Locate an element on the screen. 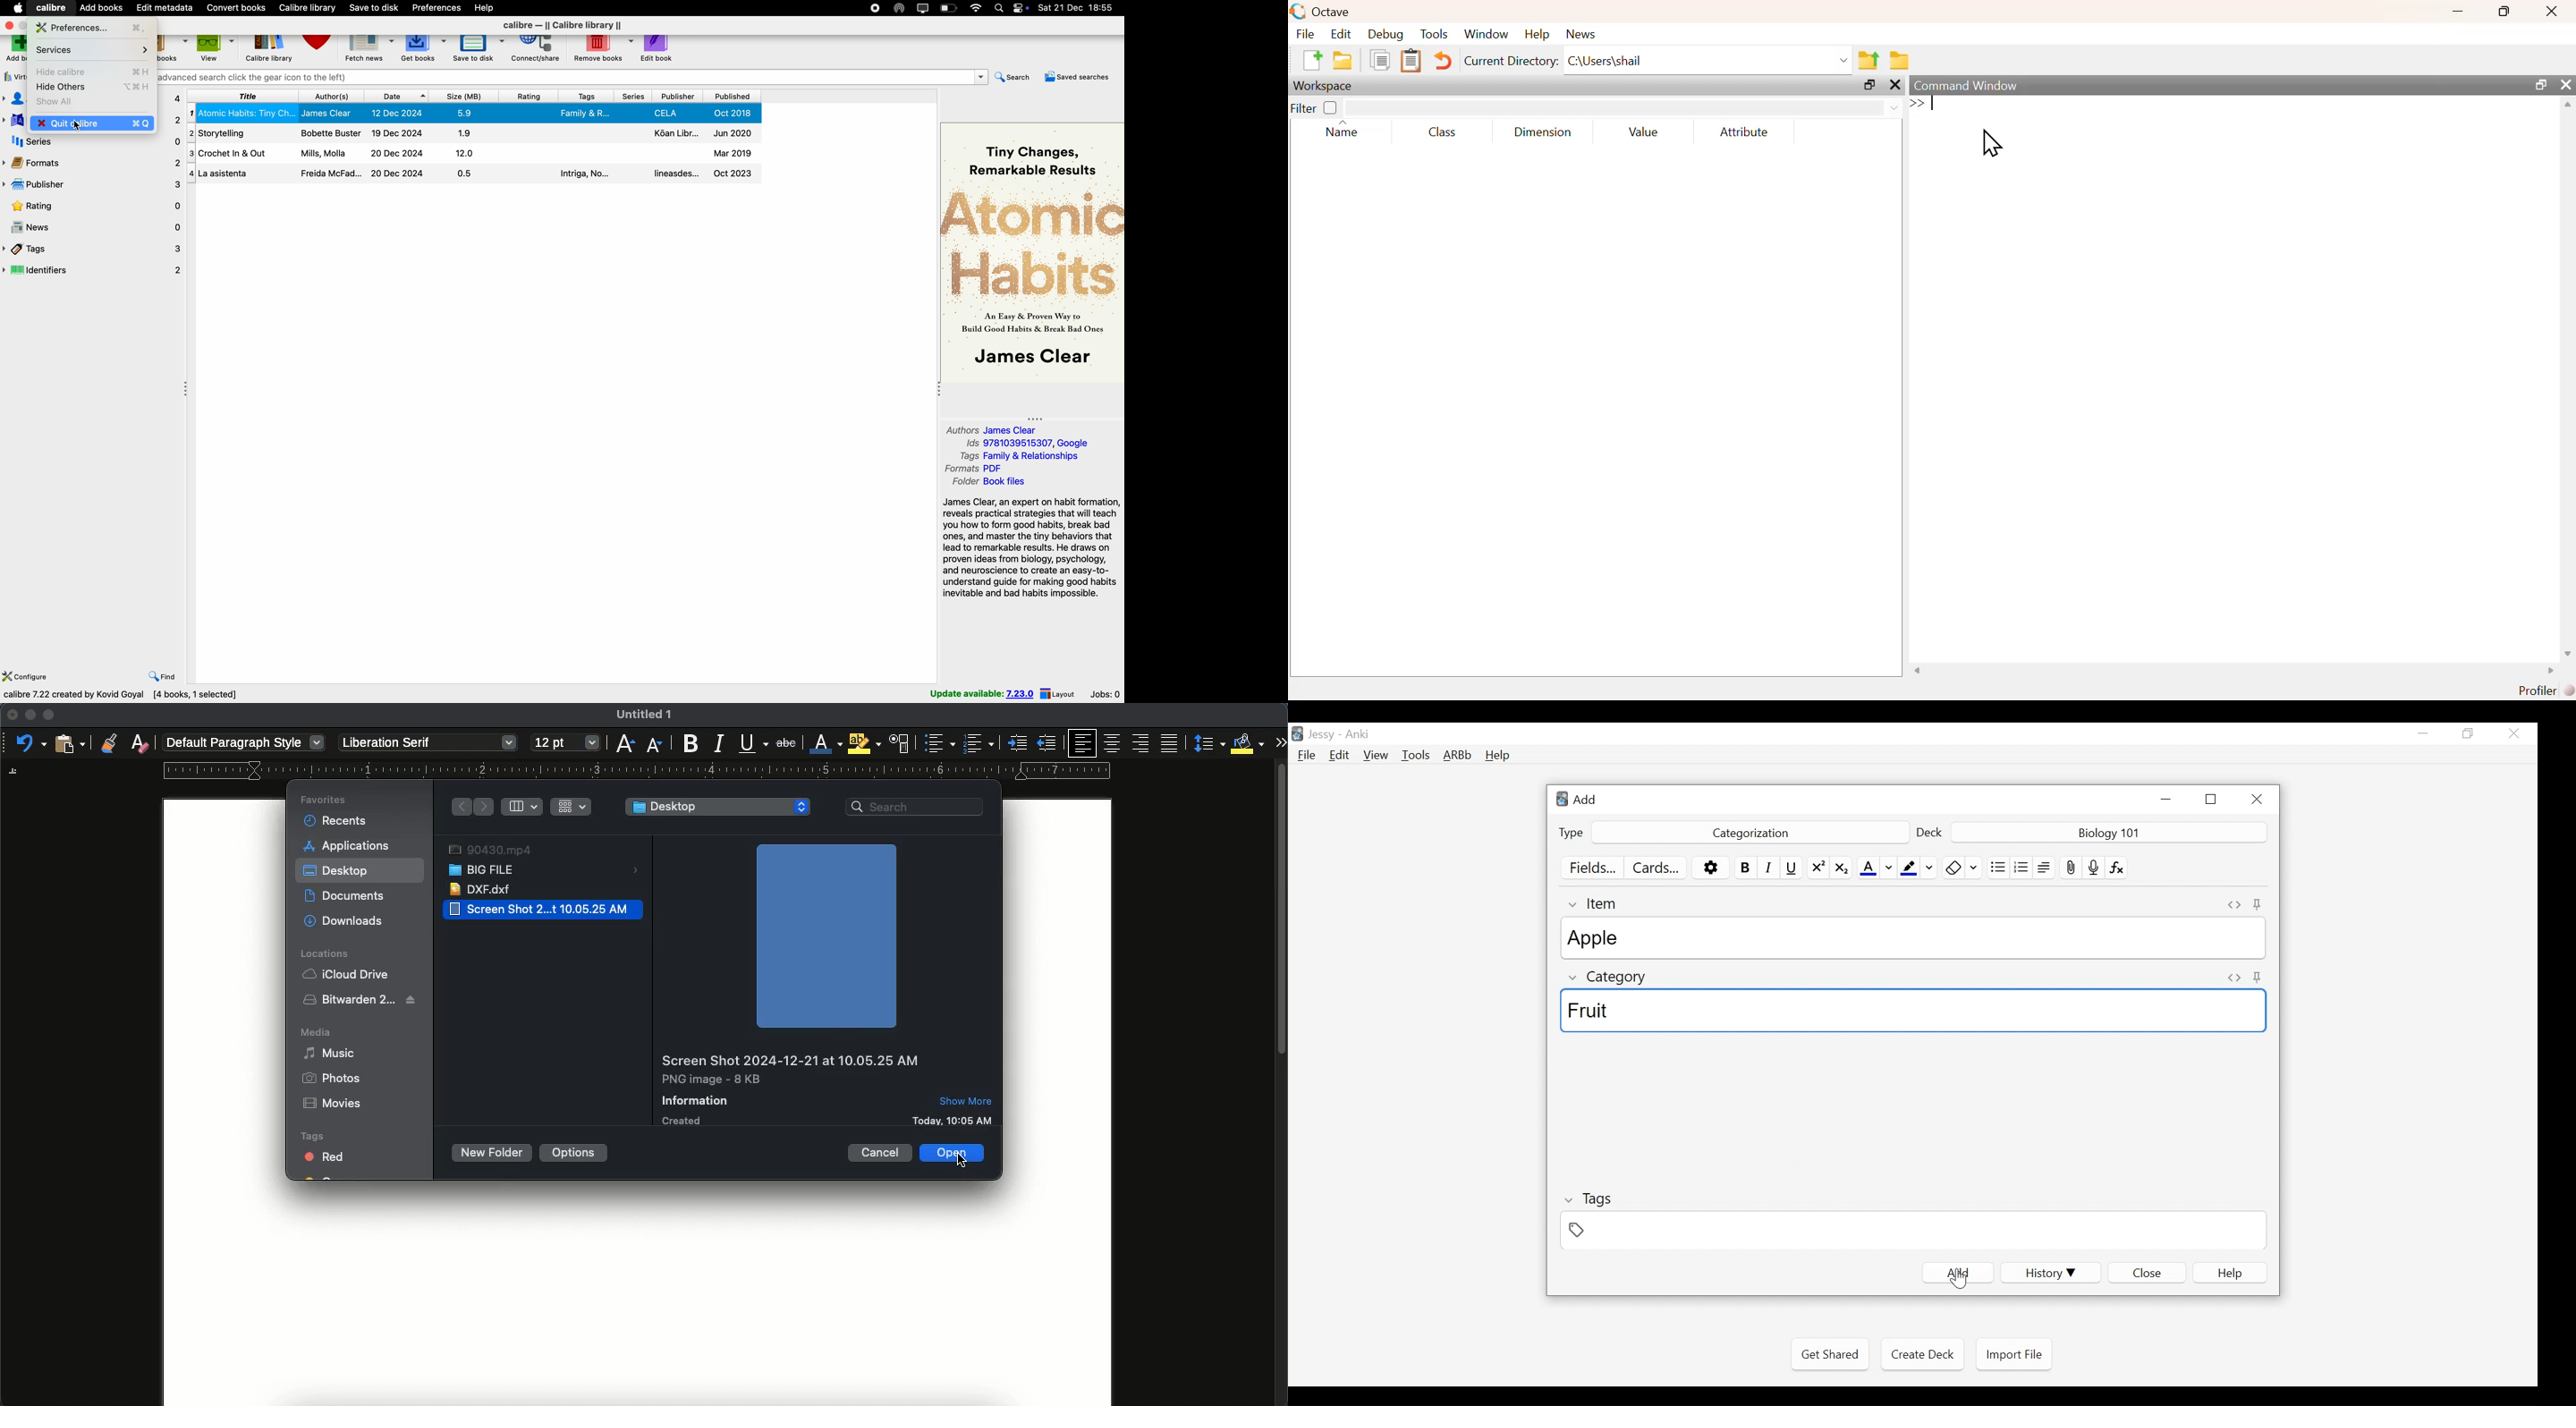 Image resolution: width=2576 pixels, height=1428 pixels. show all is located at coordinates (59, 101).